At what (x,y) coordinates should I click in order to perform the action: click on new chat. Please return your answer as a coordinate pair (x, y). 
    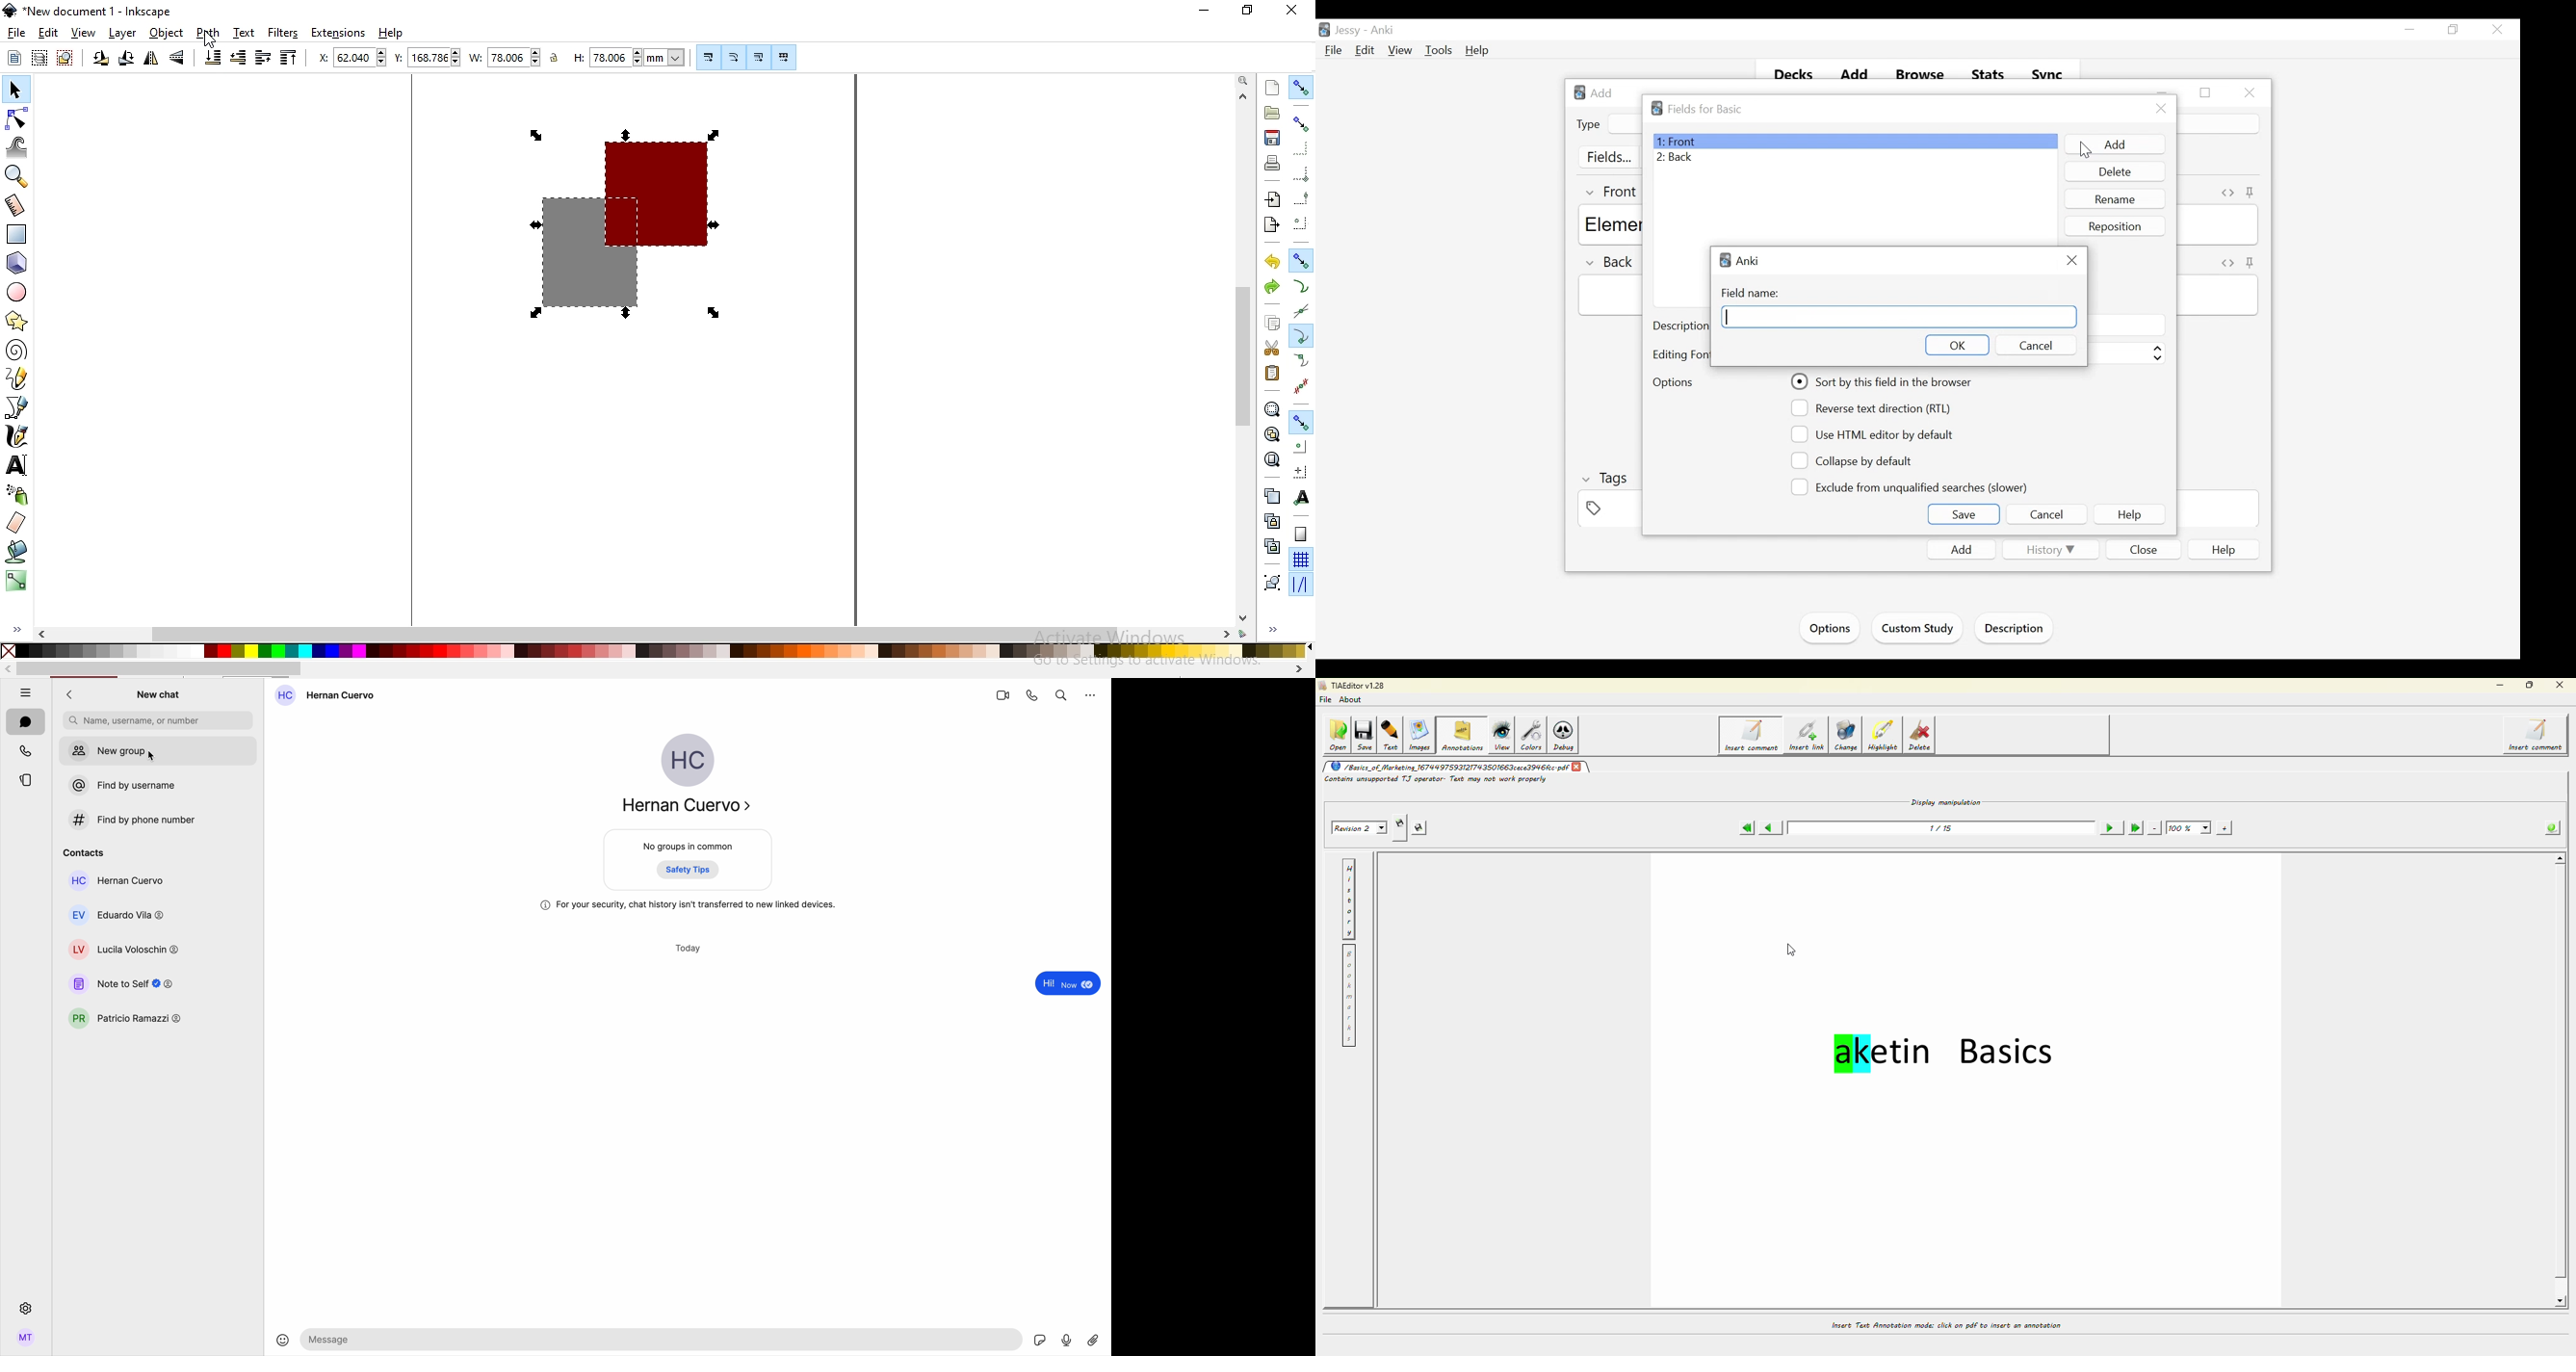
    Looking at the image, I should click on (160, 696).